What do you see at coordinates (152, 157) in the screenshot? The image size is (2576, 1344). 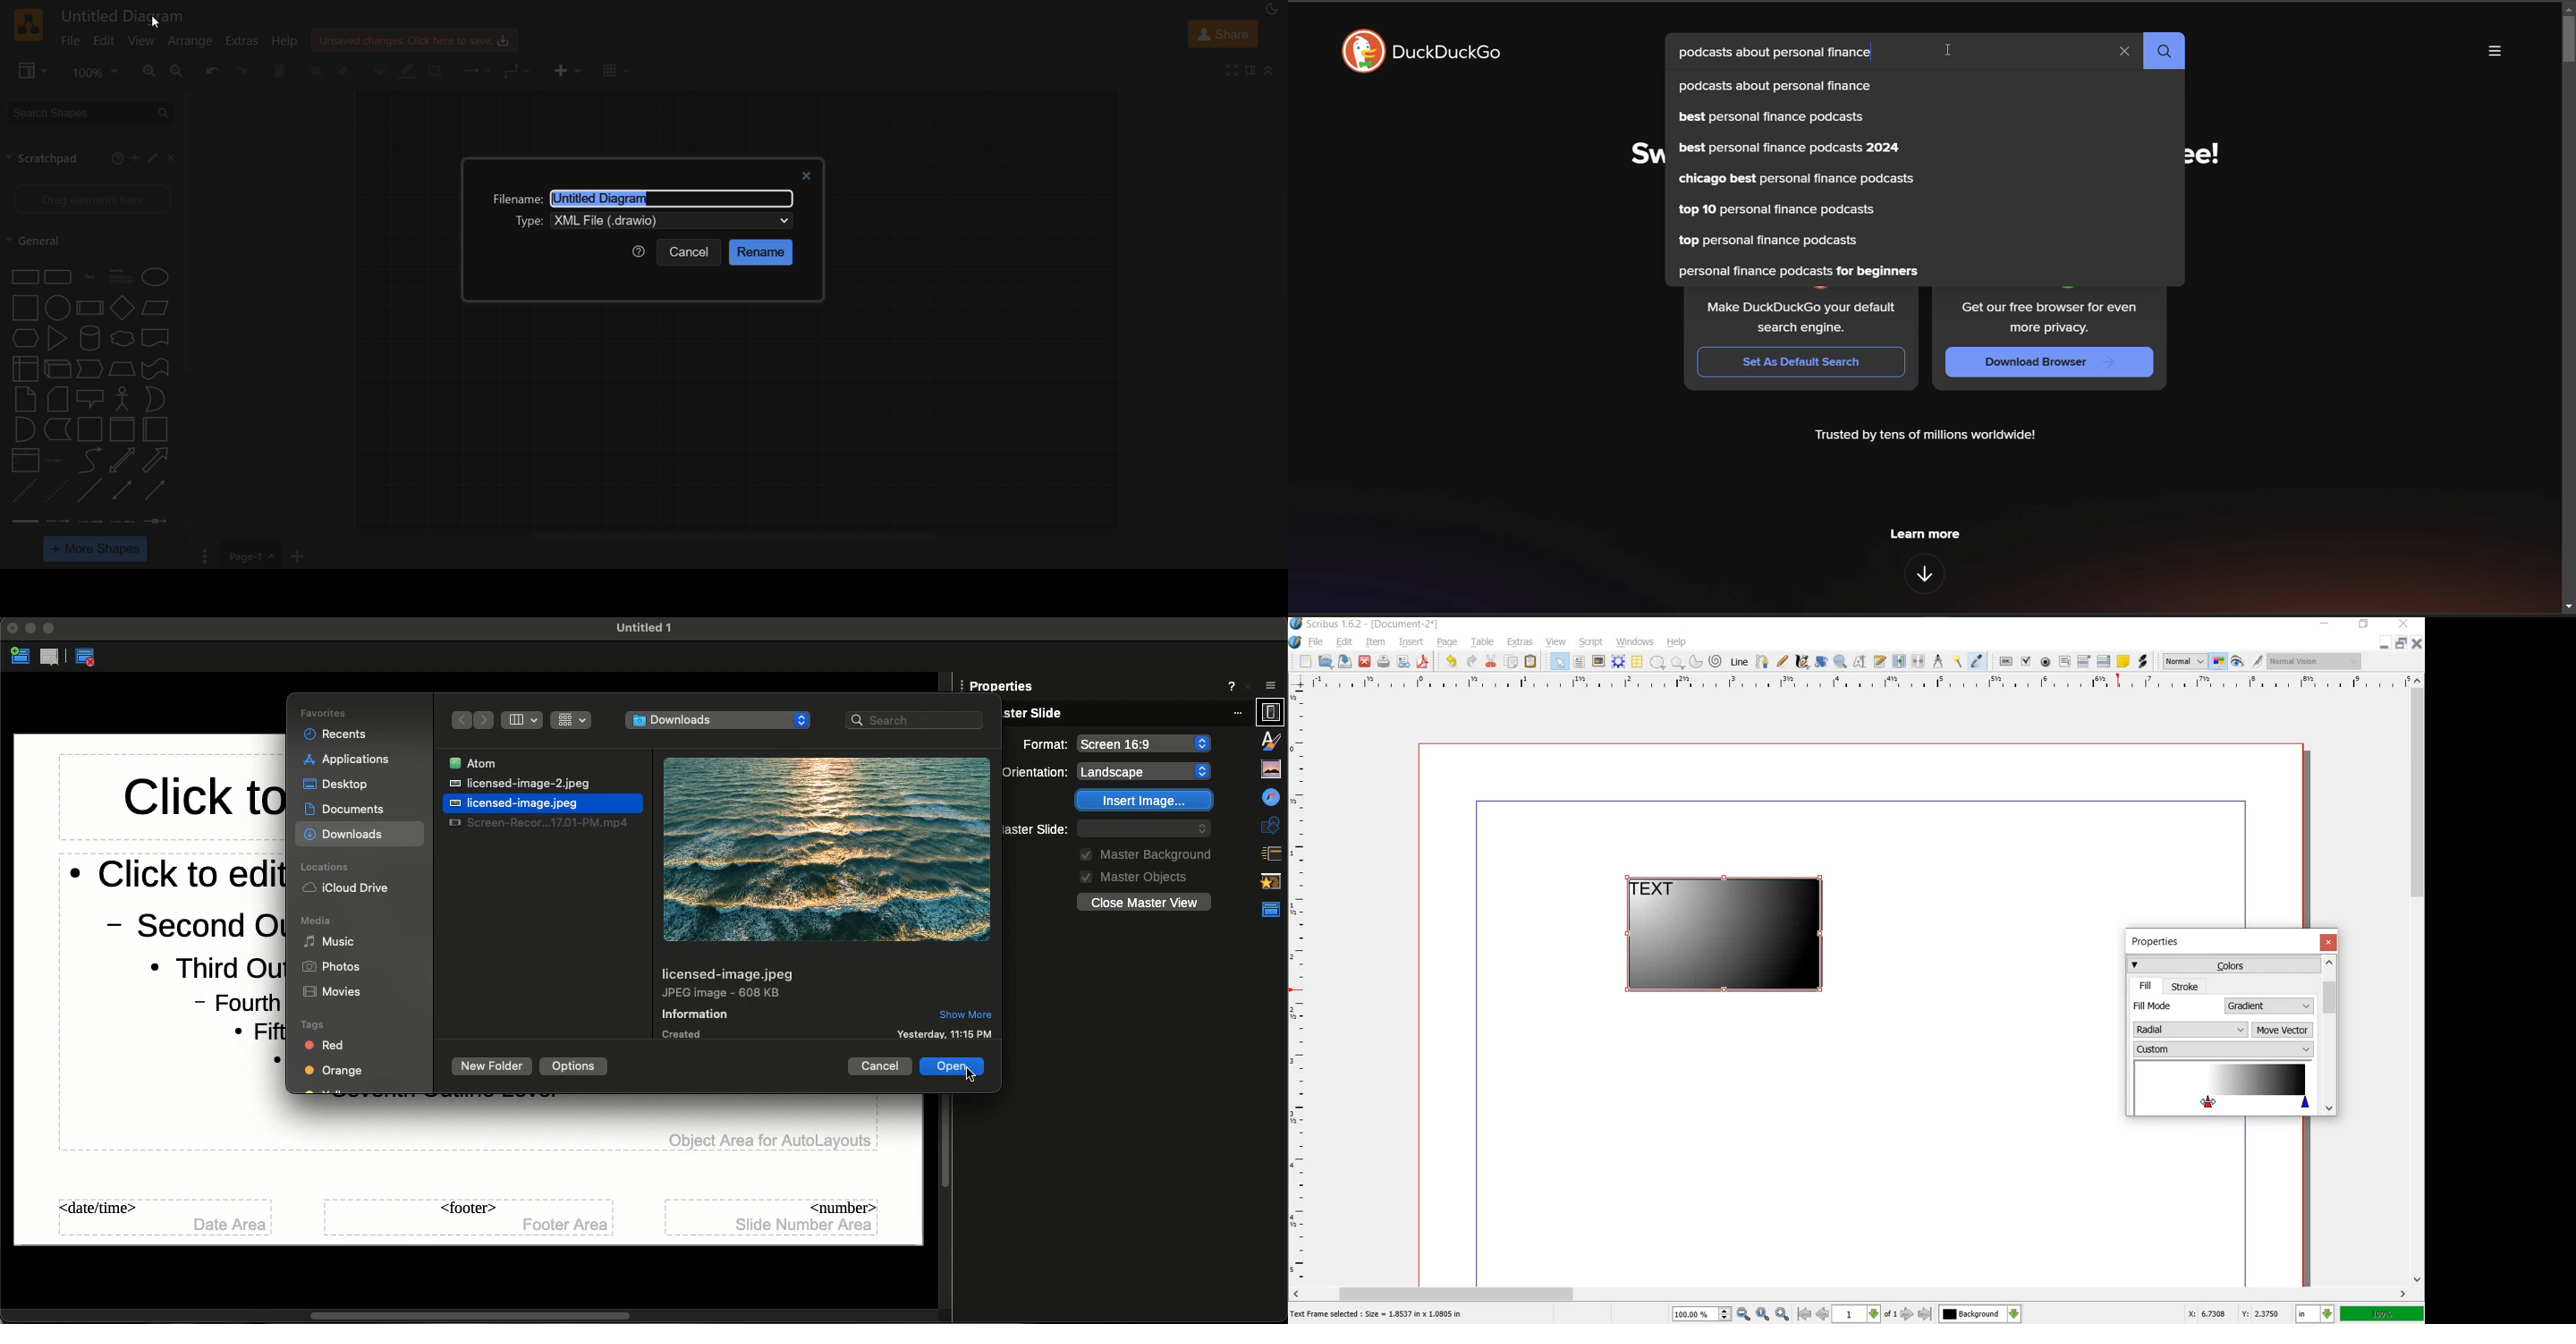 I see `edit` at bounding box center [152, 157].